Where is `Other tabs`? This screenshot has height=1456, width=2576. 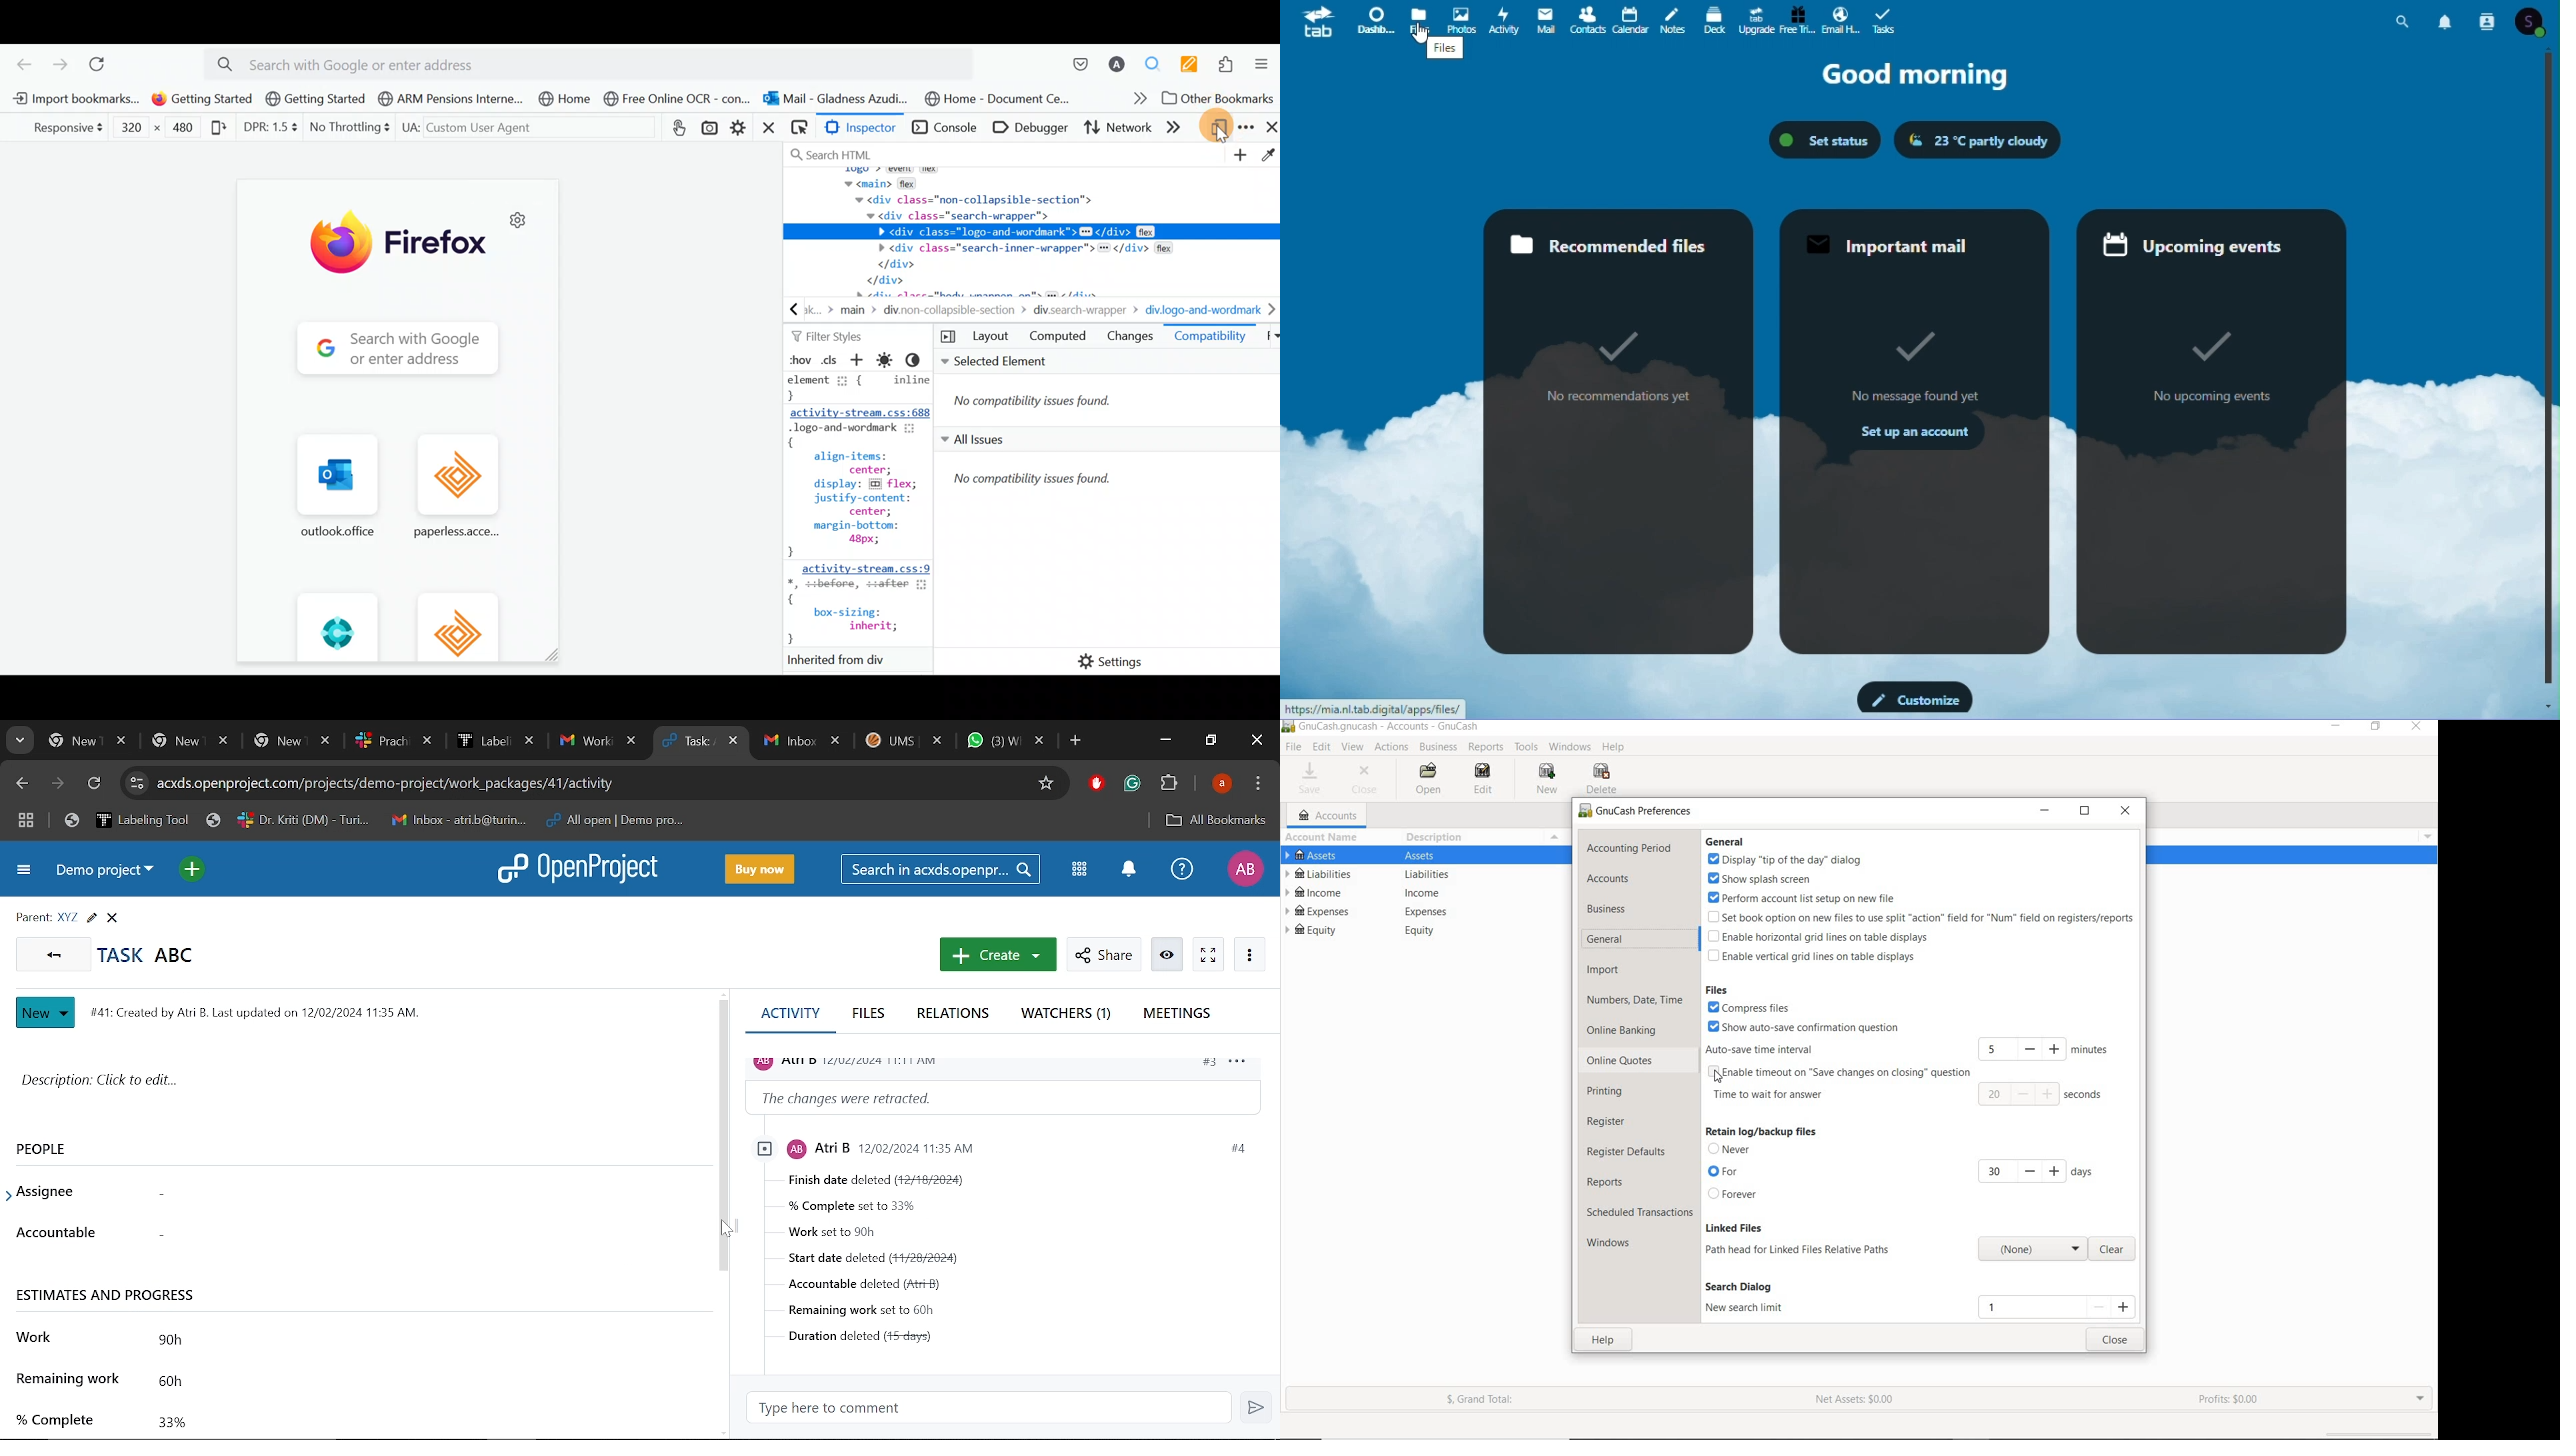 Other tabs is located at coordinates (344, 741).